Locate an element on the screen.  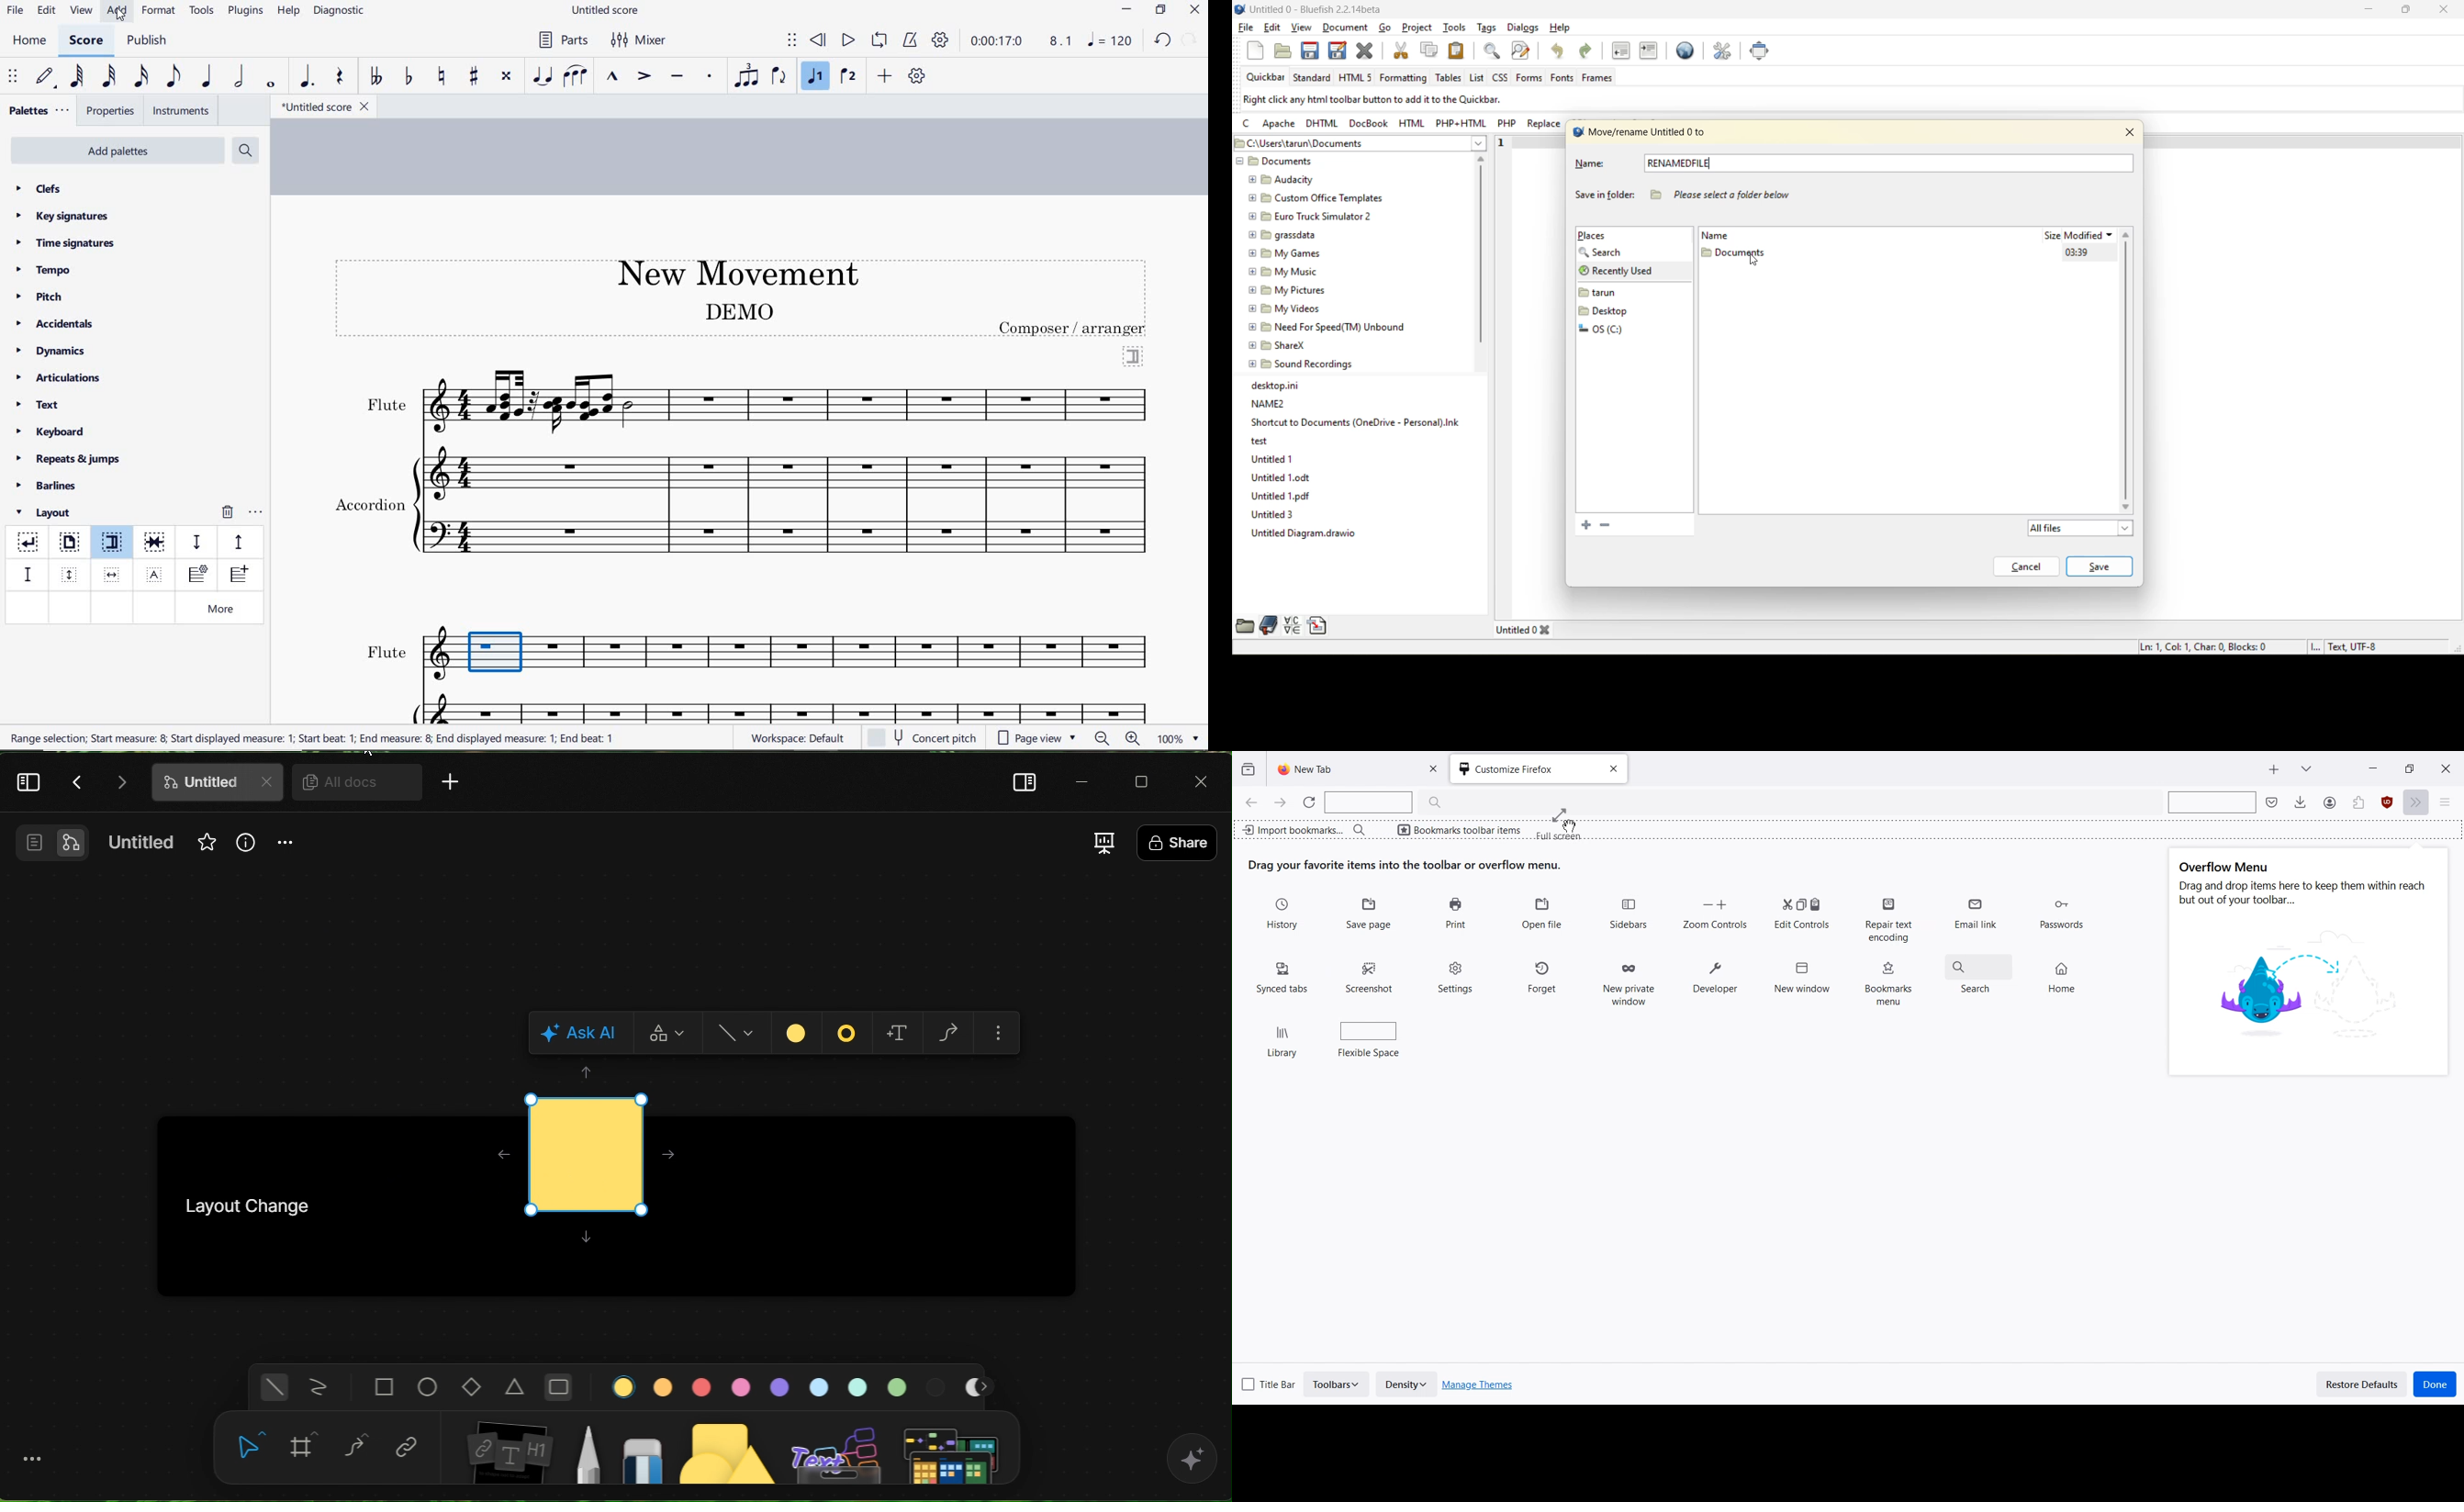
Open file is located at coordinates (1542, 914).